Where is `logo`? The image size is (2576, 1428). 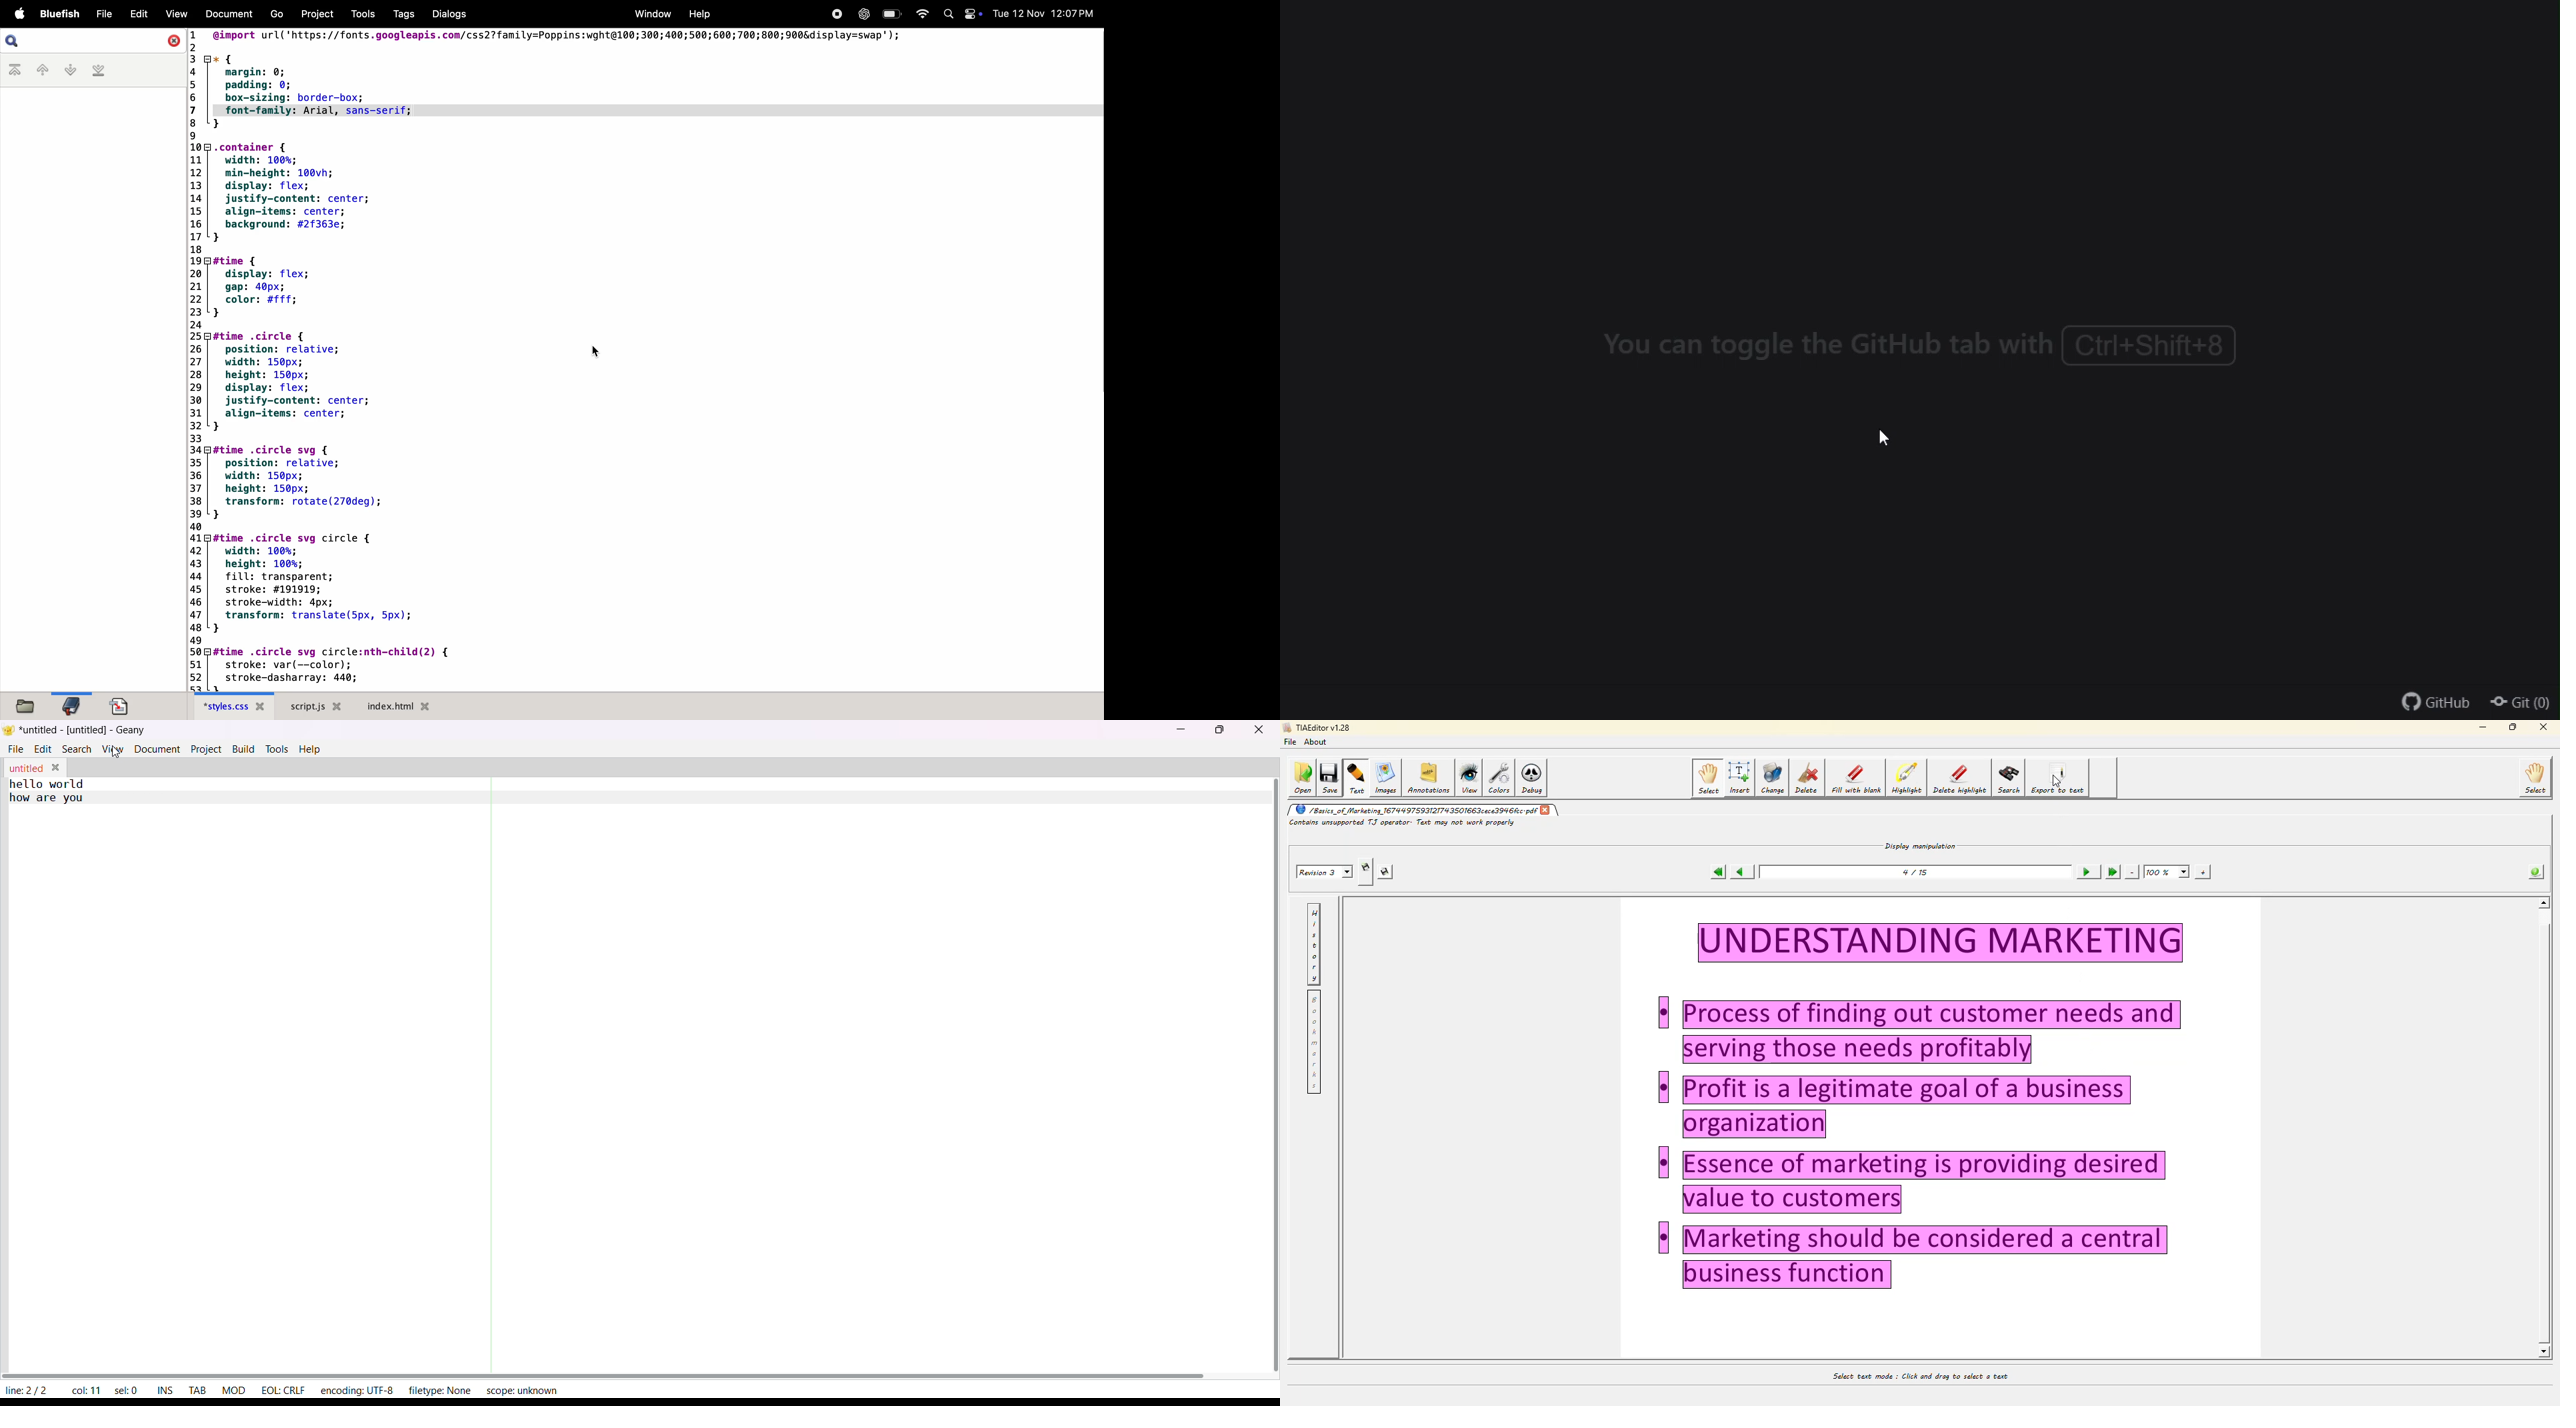
logo is located at coordinates (10, 729).